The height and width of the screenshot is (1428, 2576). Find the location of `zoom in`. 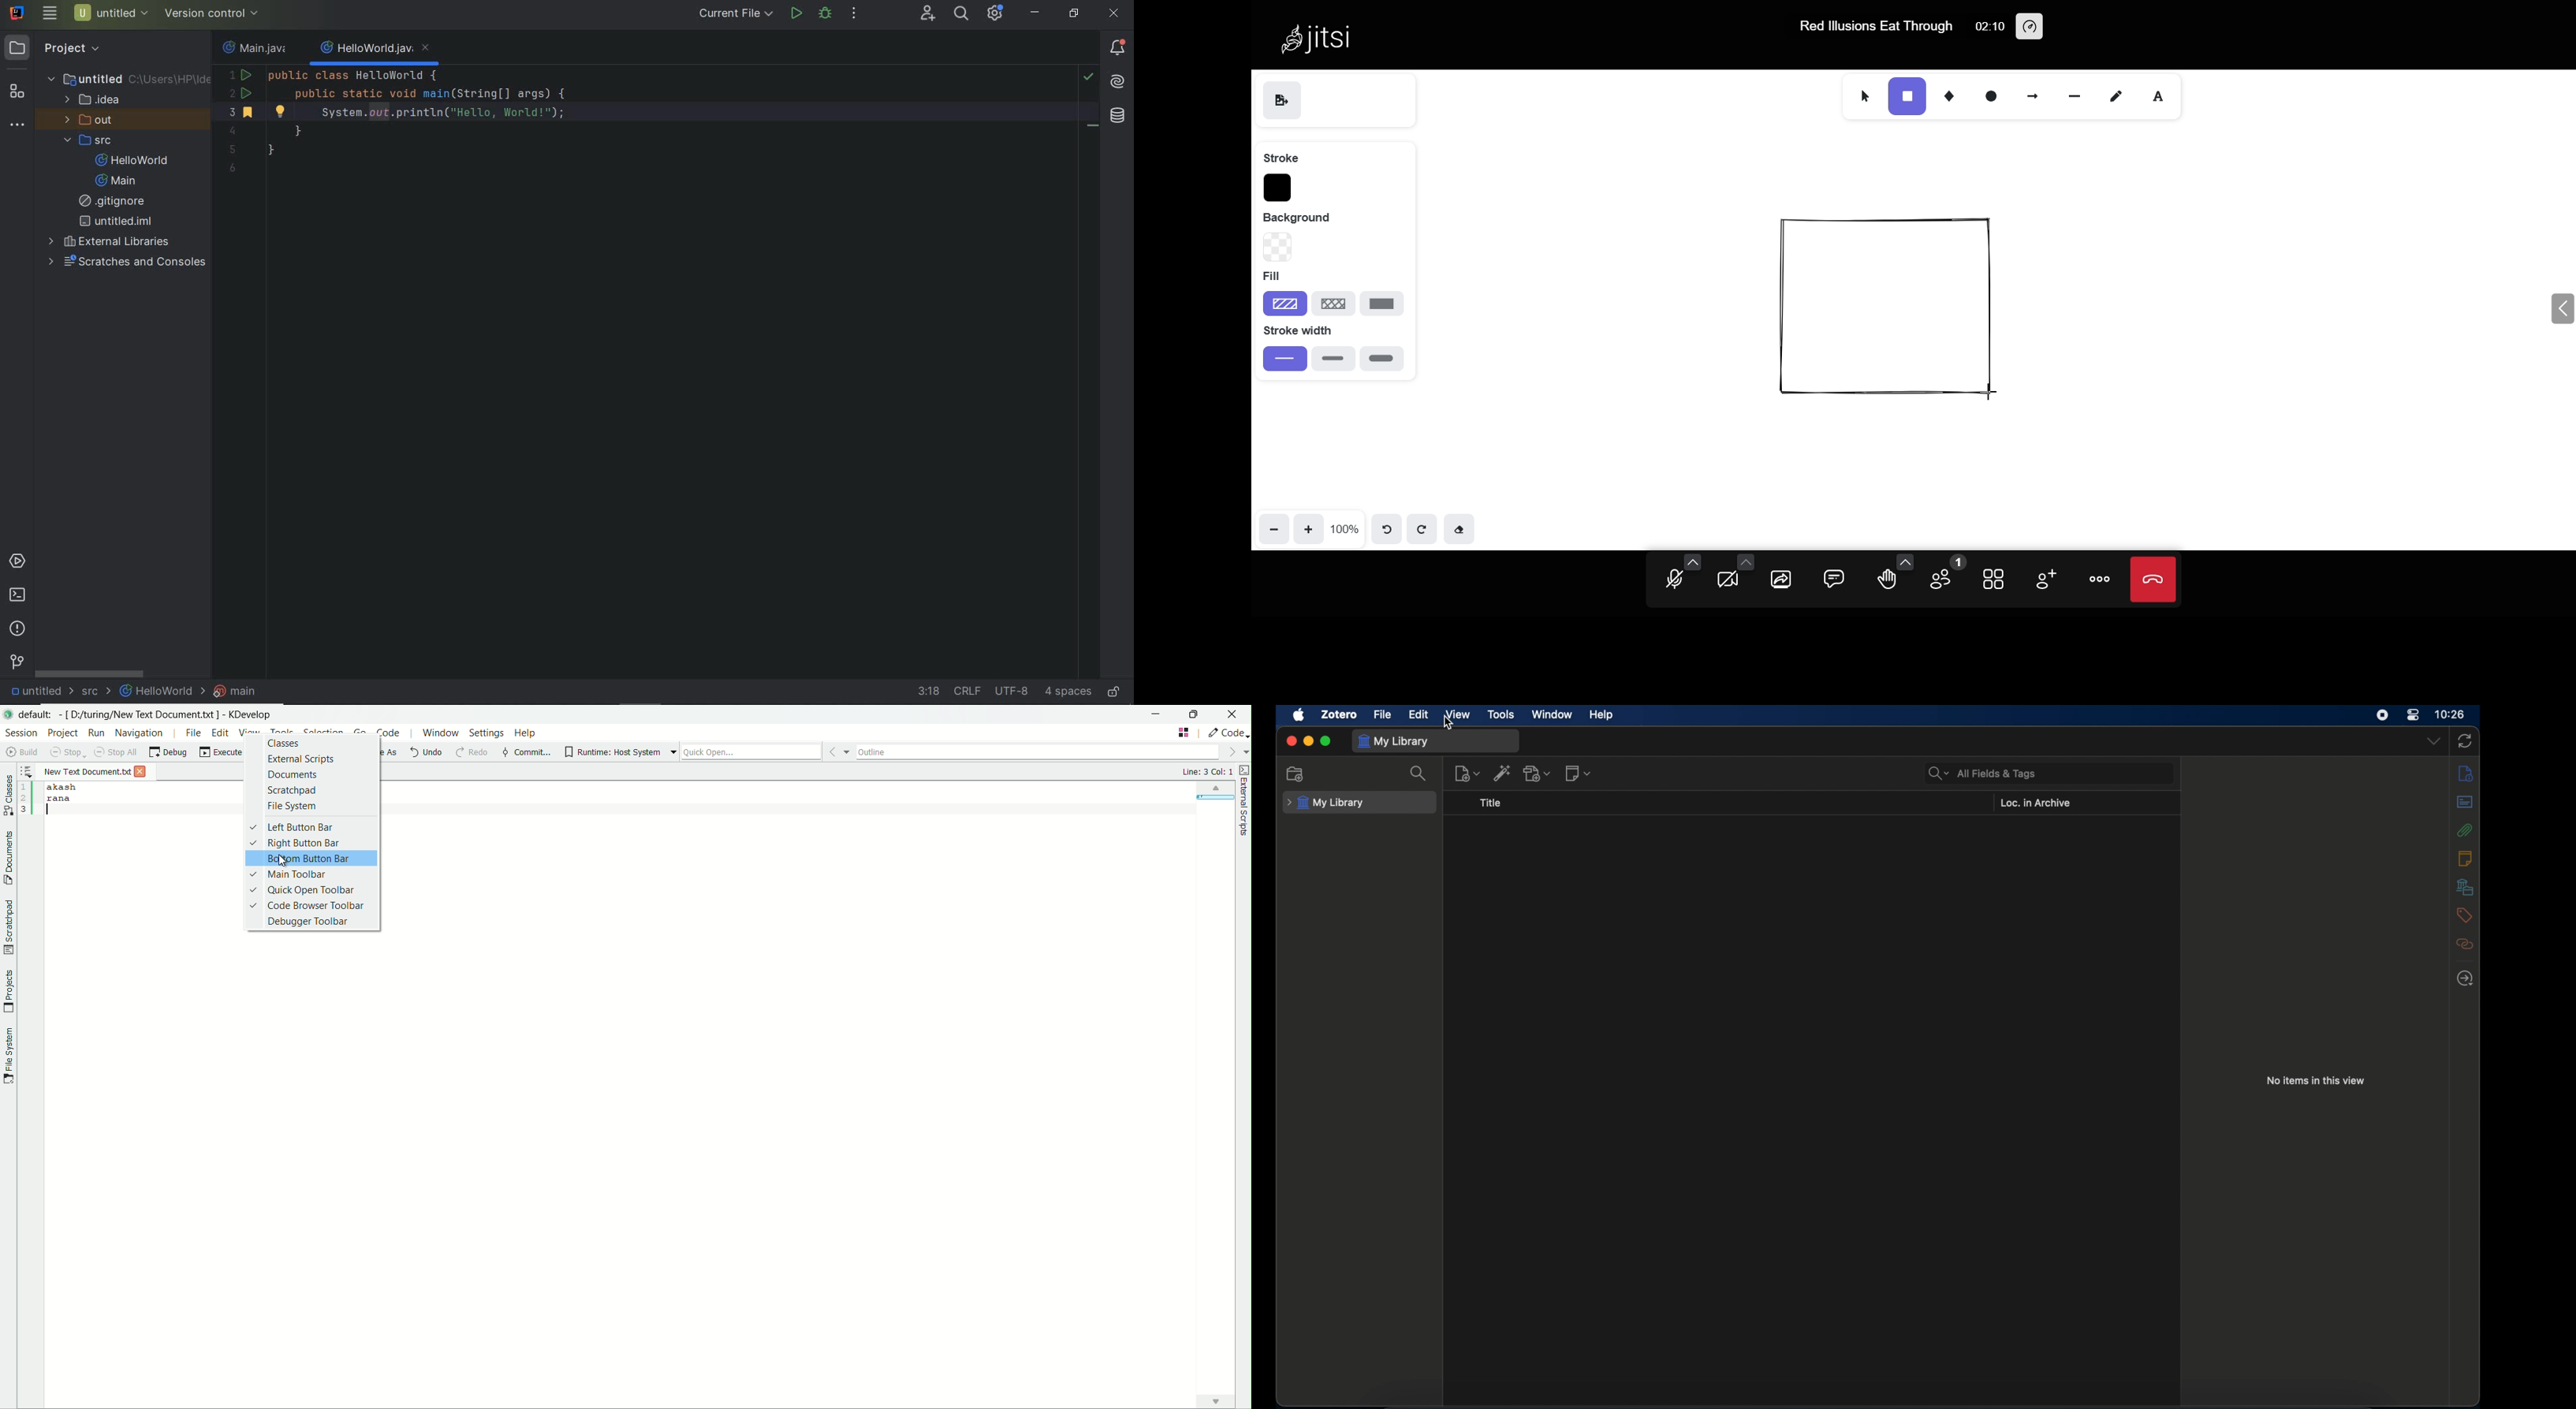

zoom in is located at coordinates (1309, 528).